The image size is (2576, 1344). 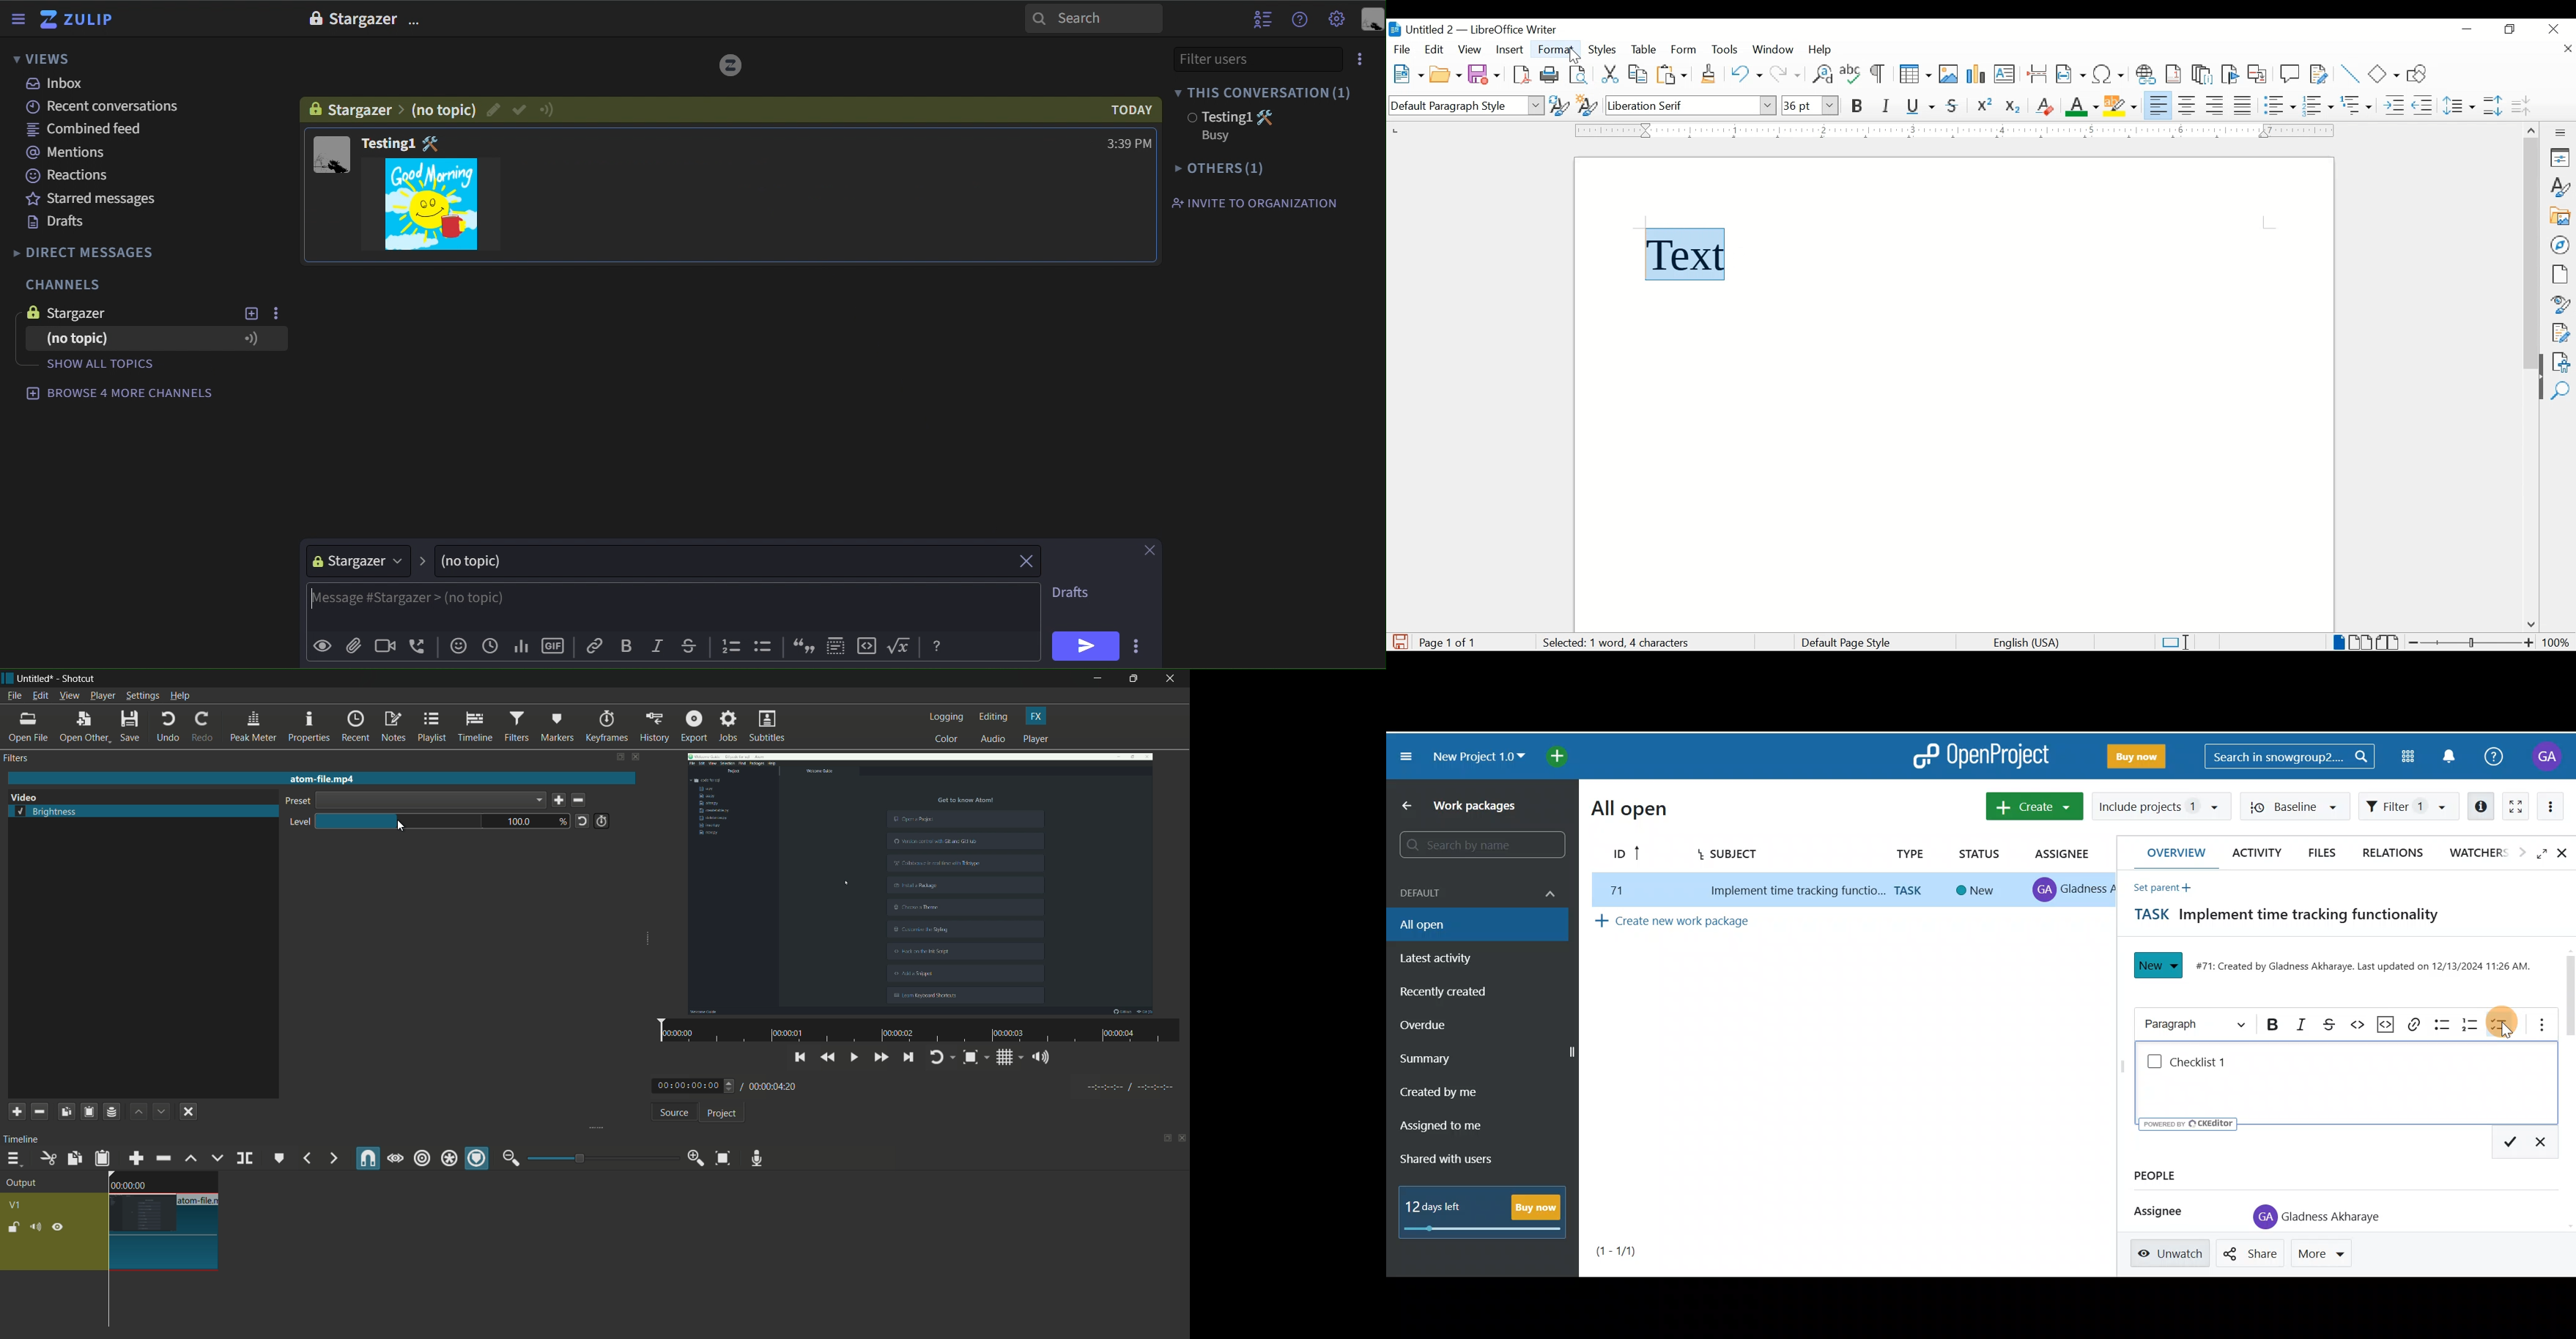 What do you see at coordinates (401, 821) in the screenshot?
I see `brightness bar` at bounding box center [401, 821].